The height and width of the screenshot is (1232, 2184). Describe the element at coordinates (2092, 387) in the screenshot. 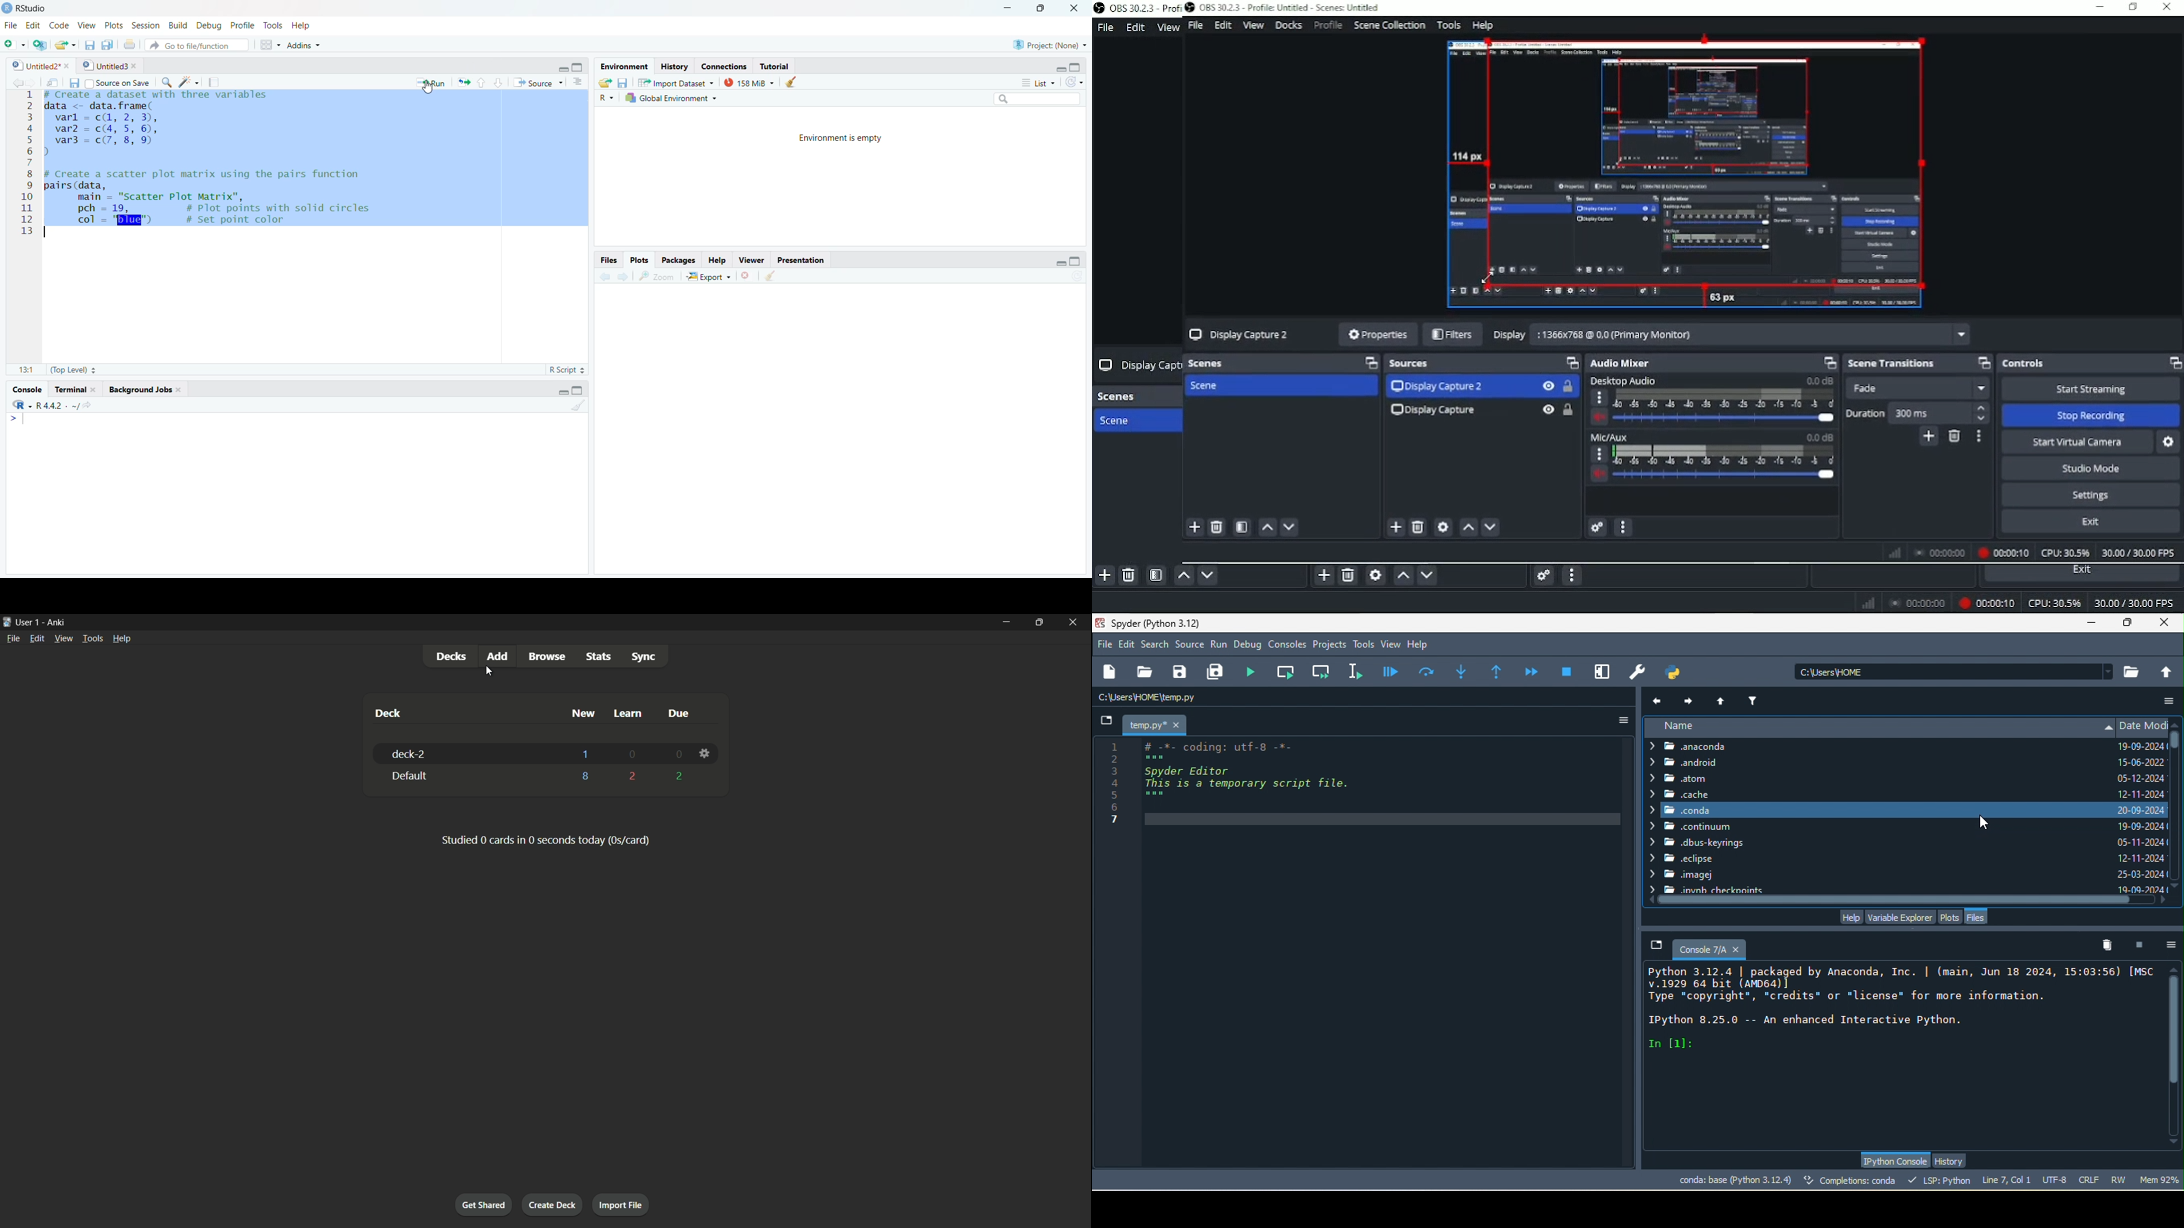

I see `‘Start Streaming` at that location.